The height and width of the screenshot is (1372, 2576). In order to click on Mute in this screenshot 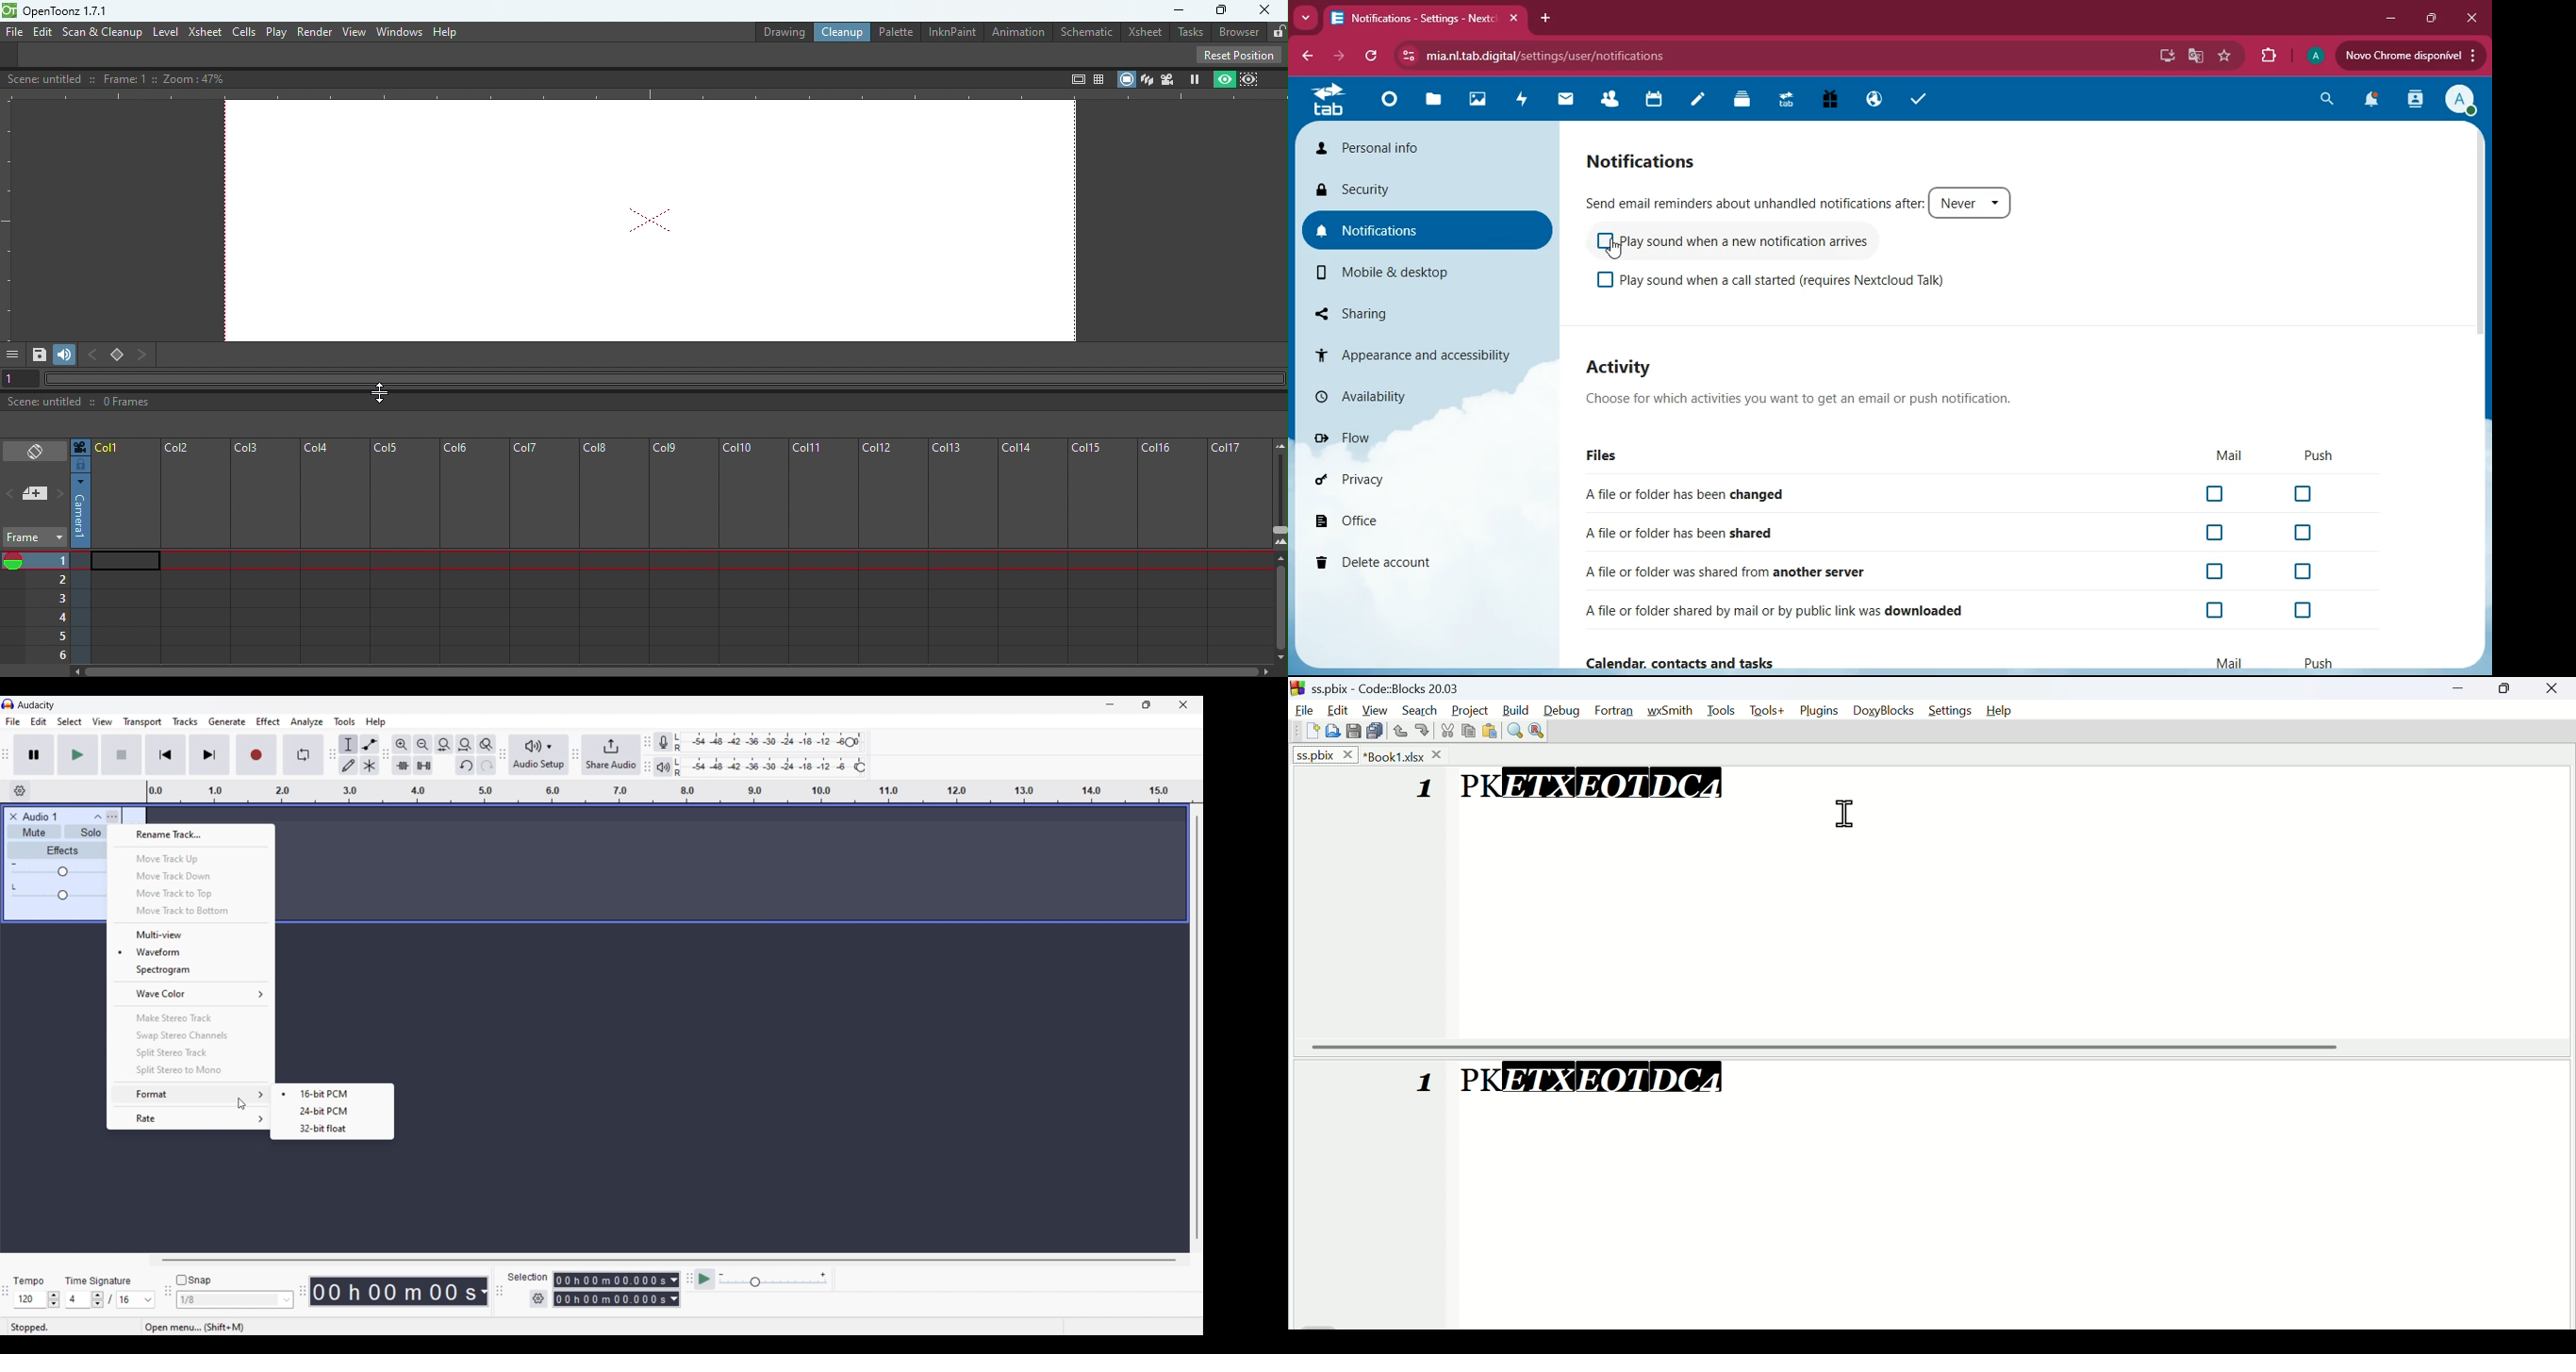, I will do `click(32, 834)`.